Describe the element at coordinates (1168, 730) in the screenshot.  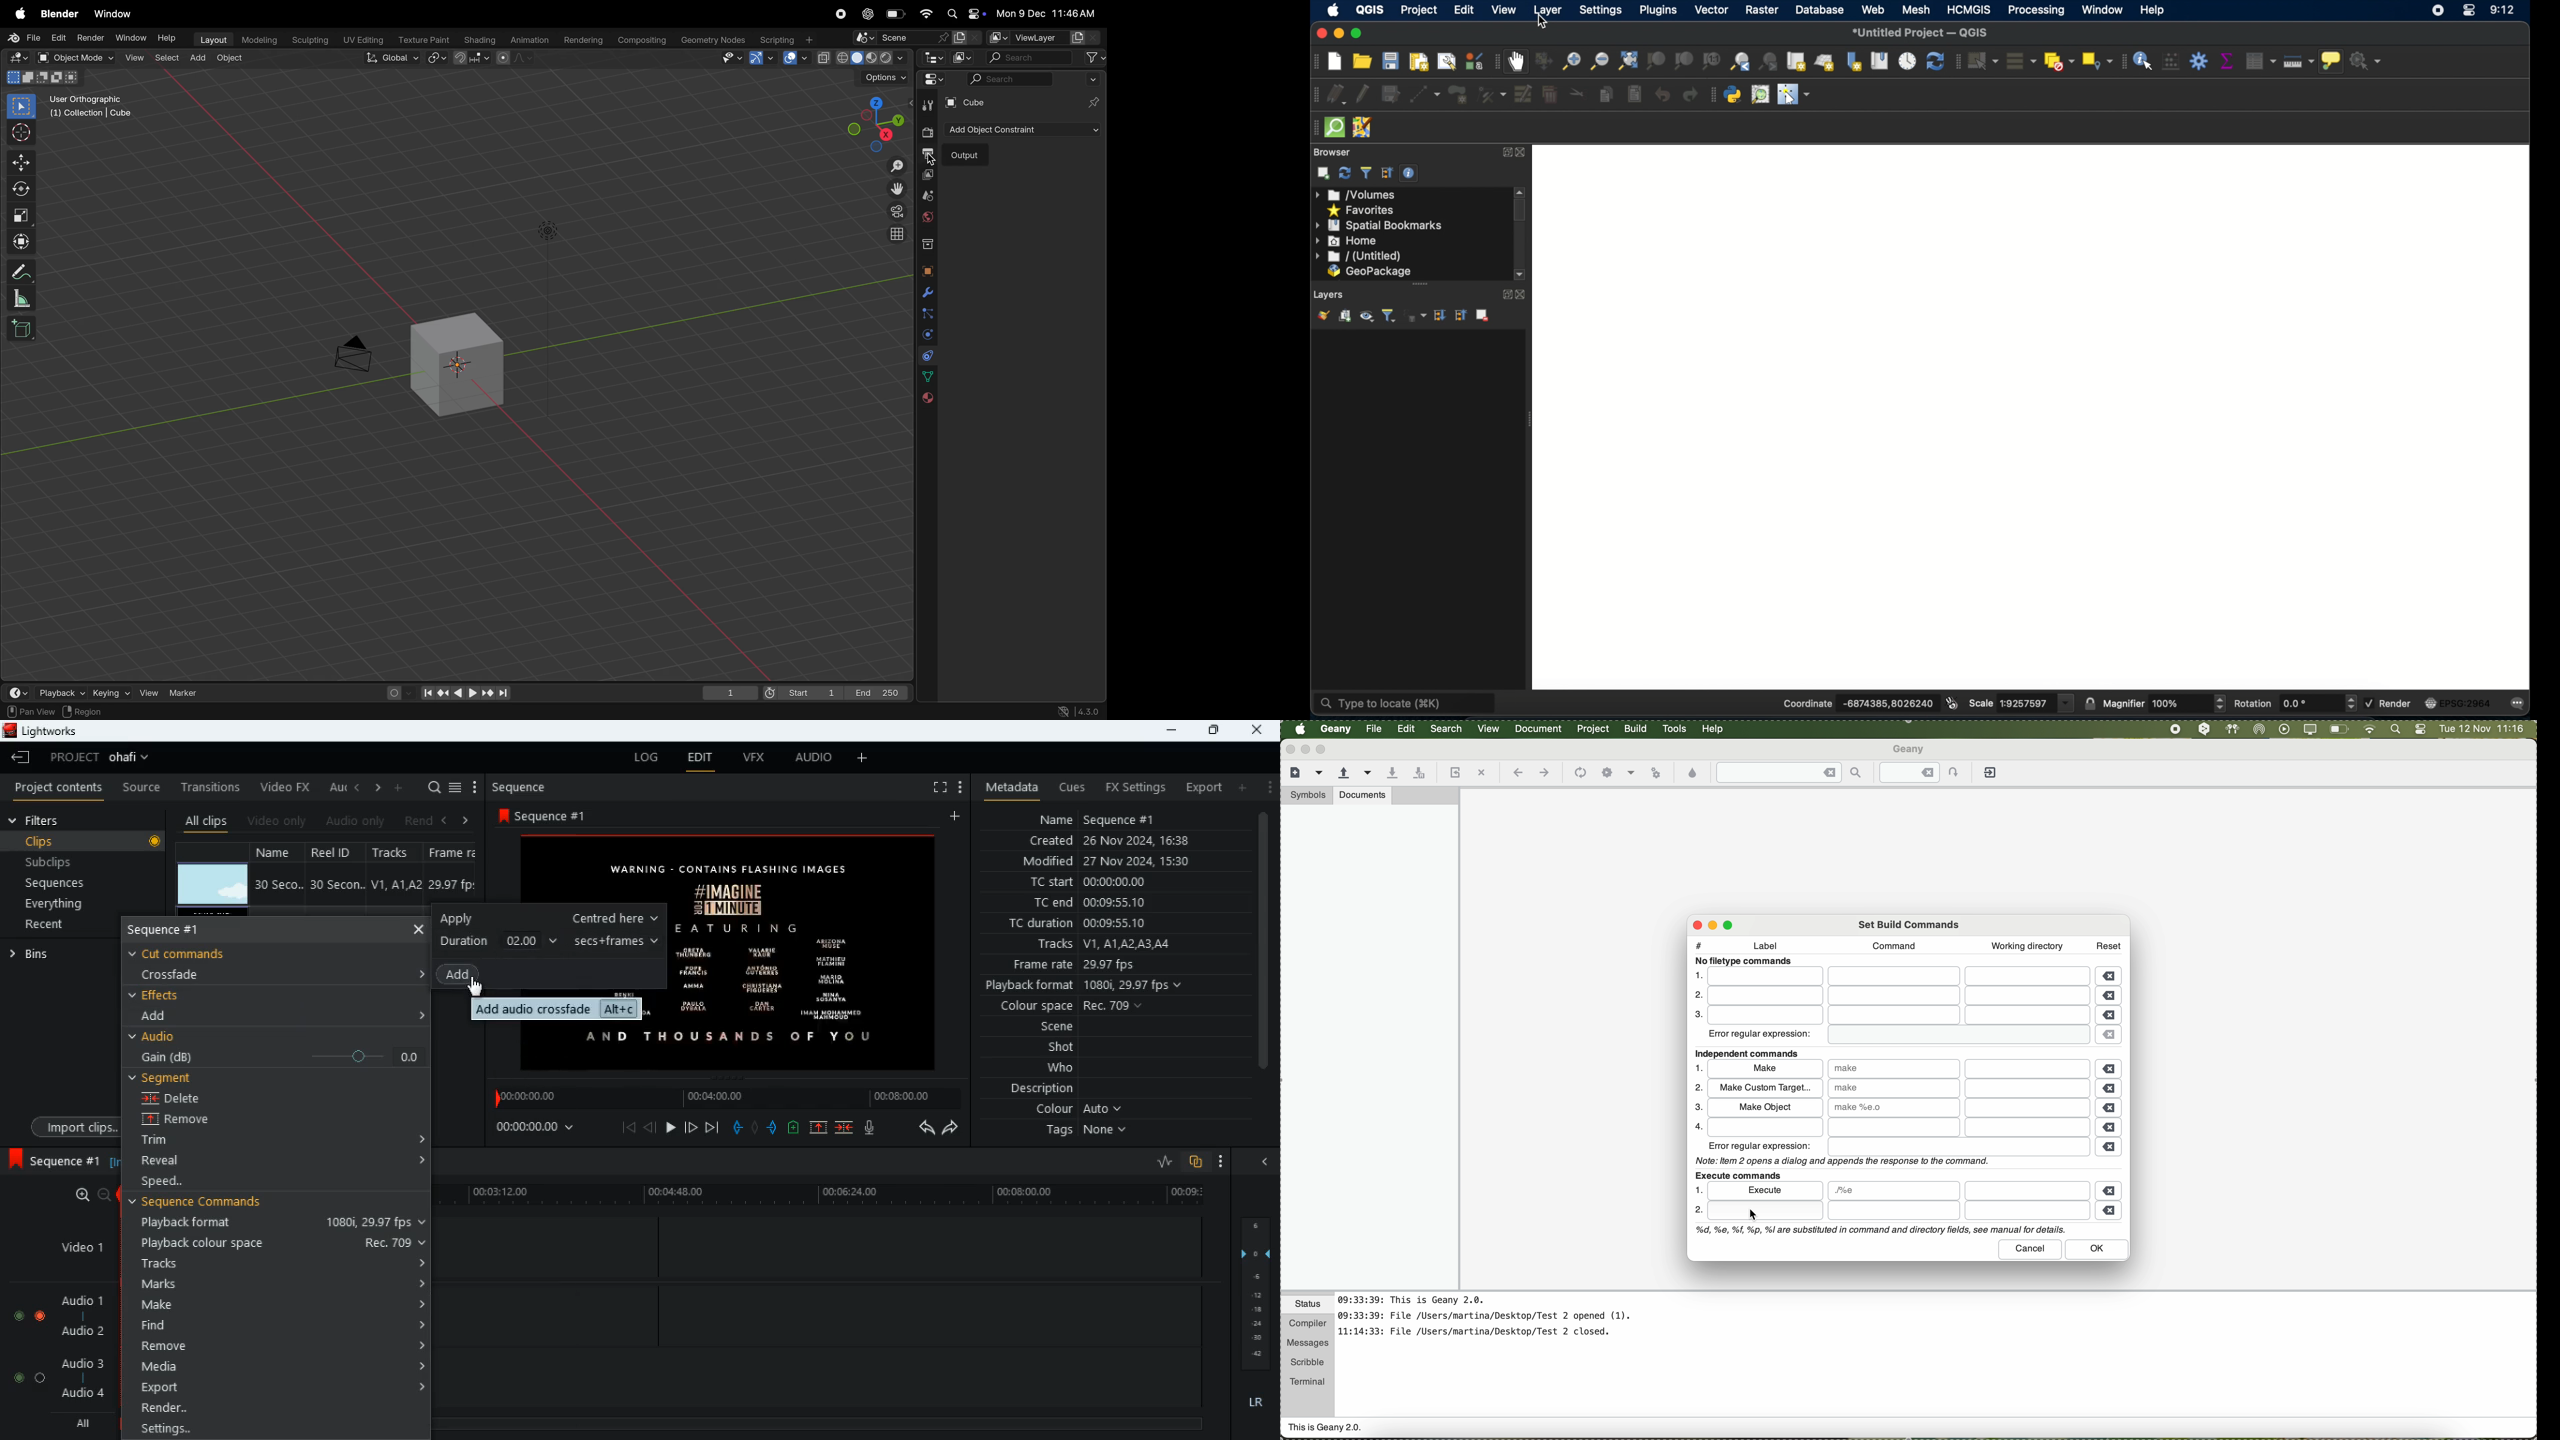
I see `minimize` at that location.